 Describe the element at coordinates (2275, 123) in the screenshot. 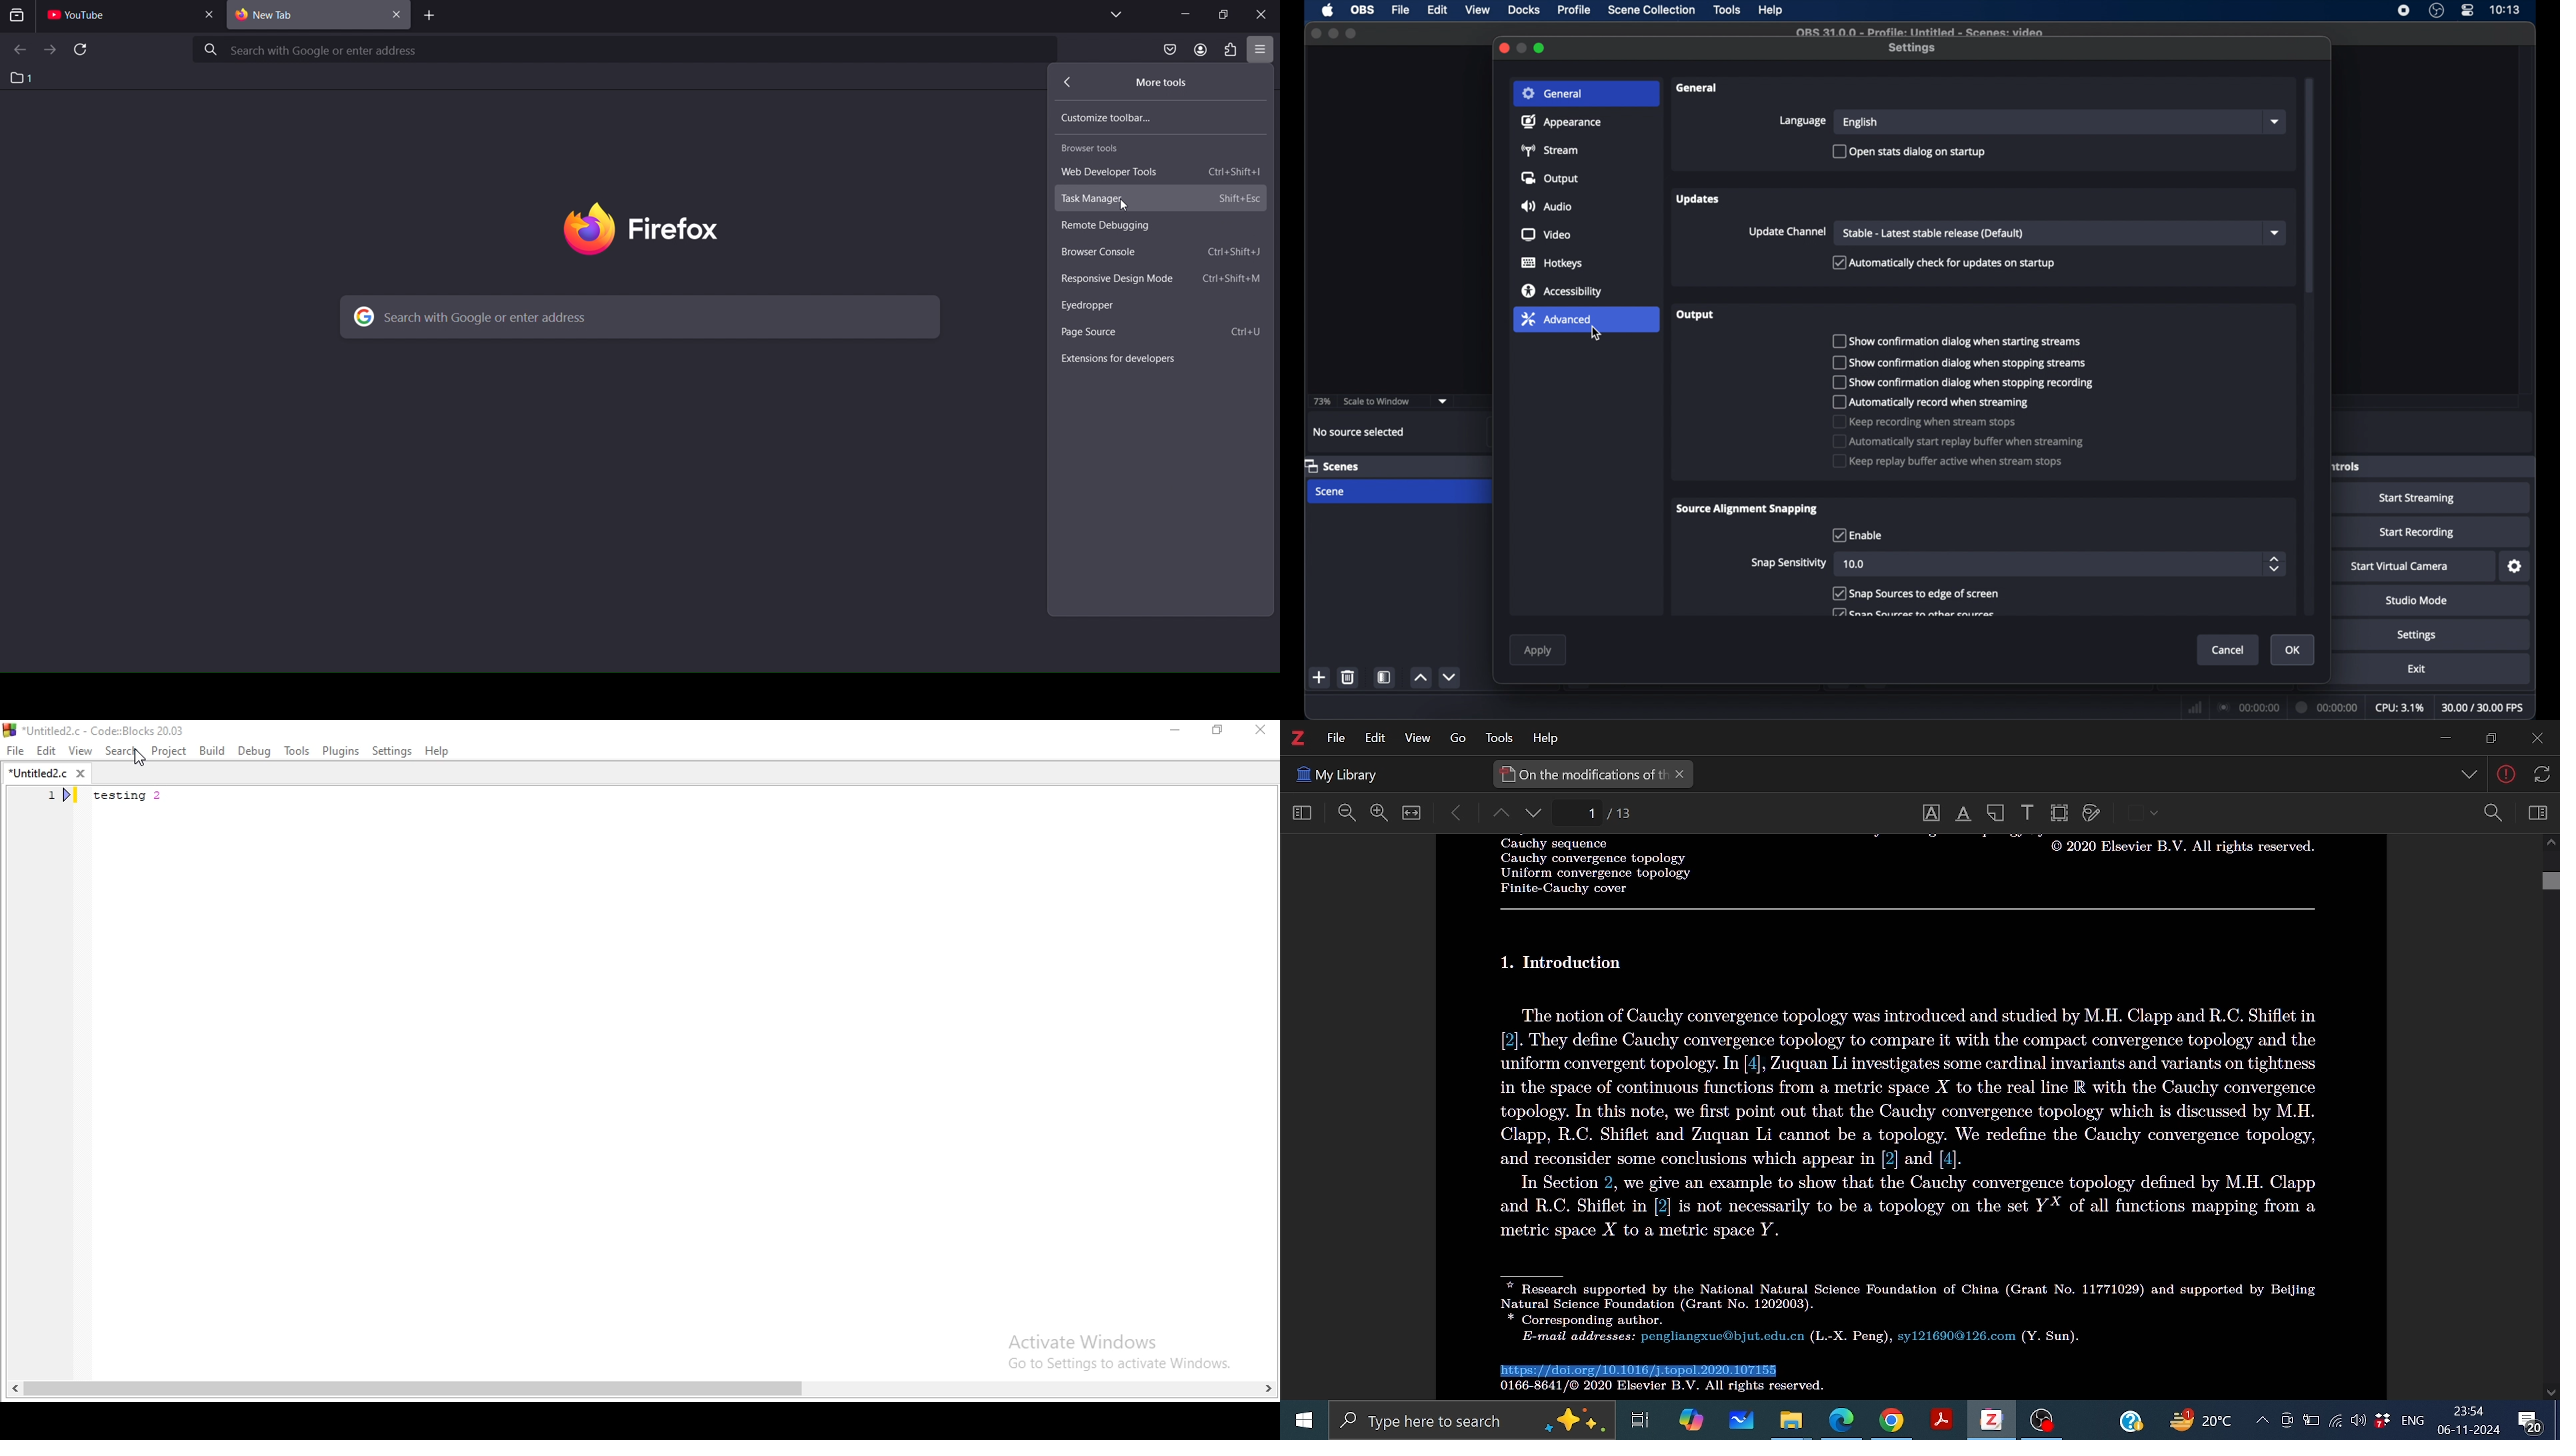

I see `dropdown` at that location.